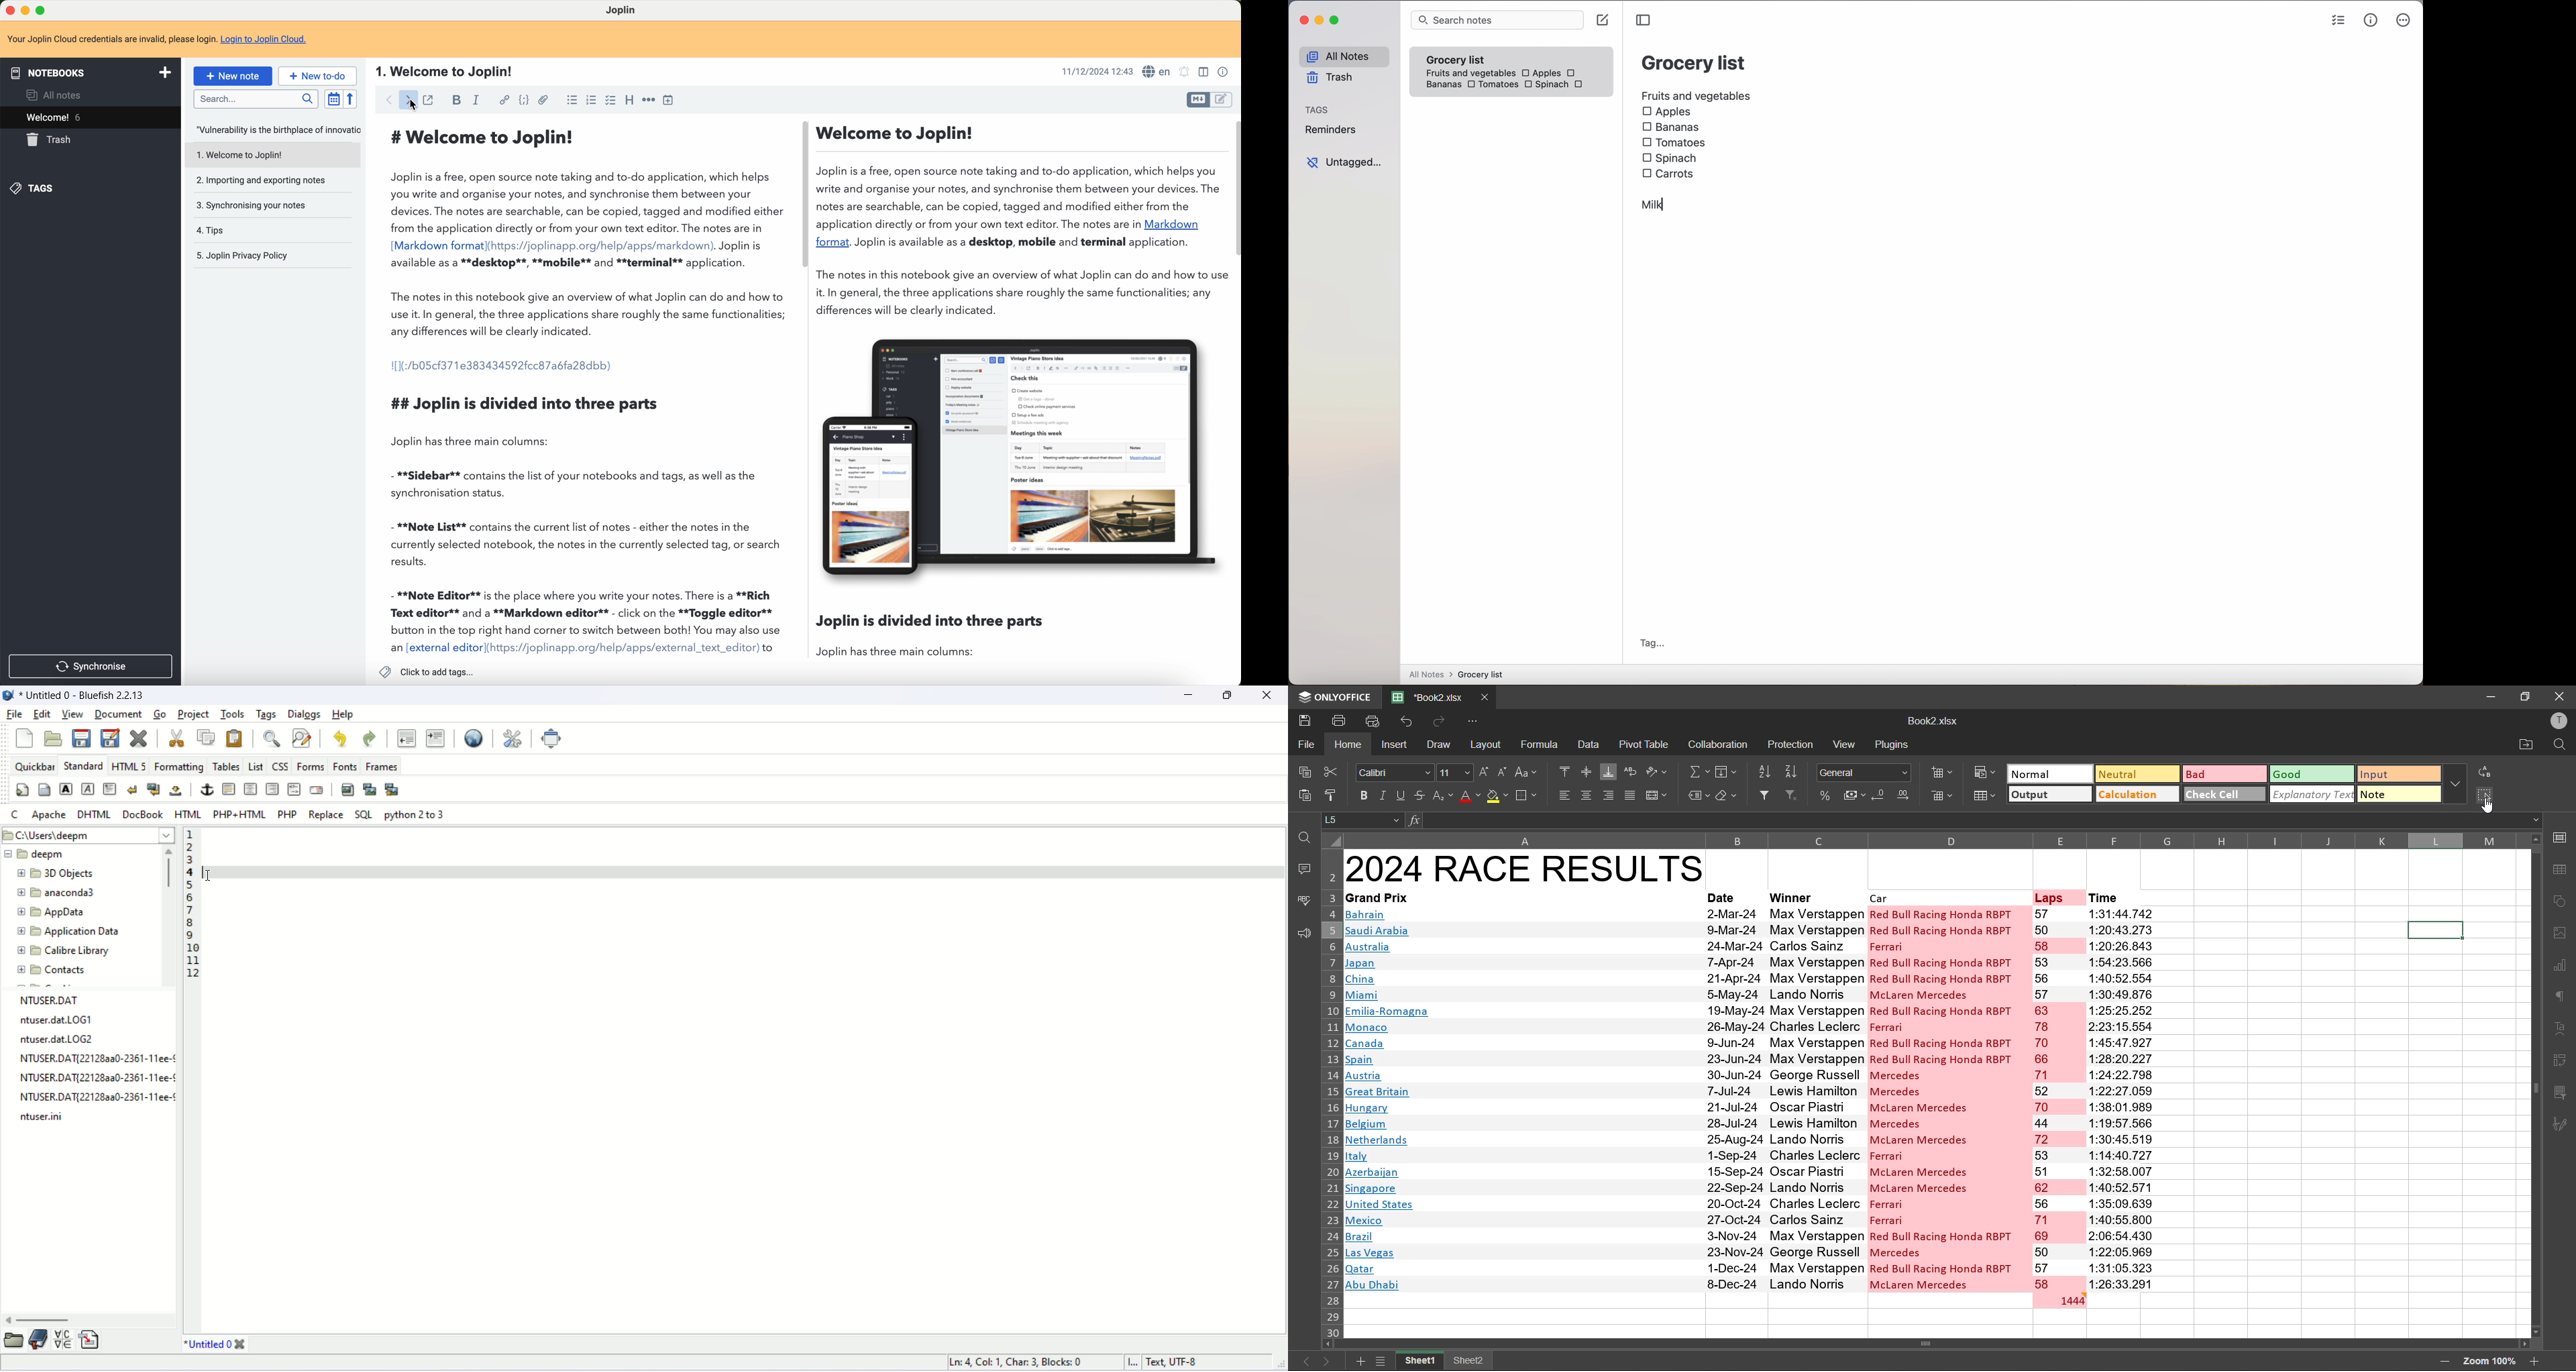 The image size is (2576, 1372). Describe the element at coordinates (745, 1080) in the screenshot. I see `editor` at that location.